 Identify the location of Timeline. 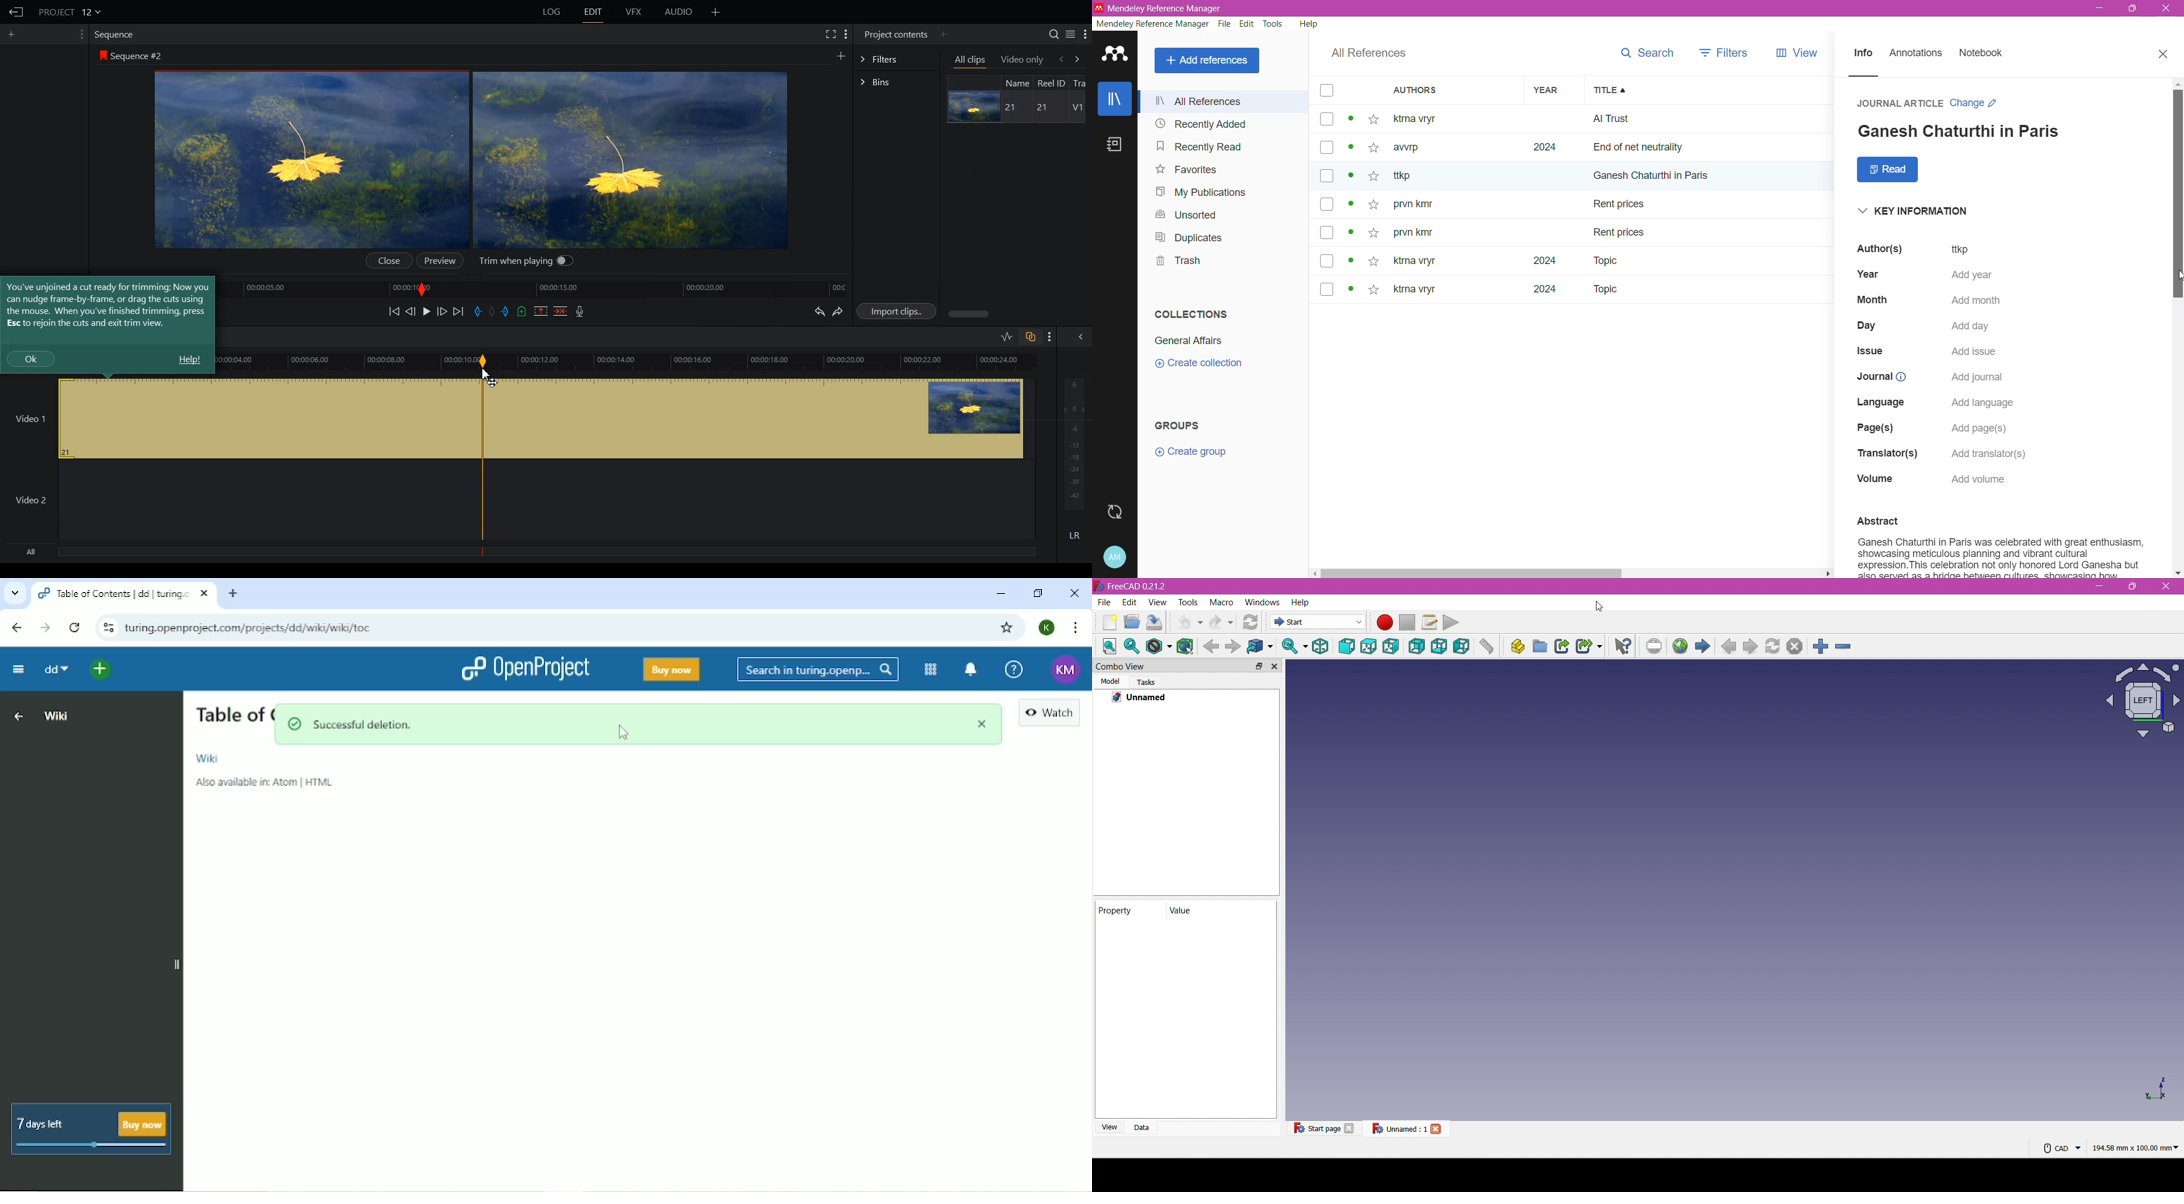
(539, 288).